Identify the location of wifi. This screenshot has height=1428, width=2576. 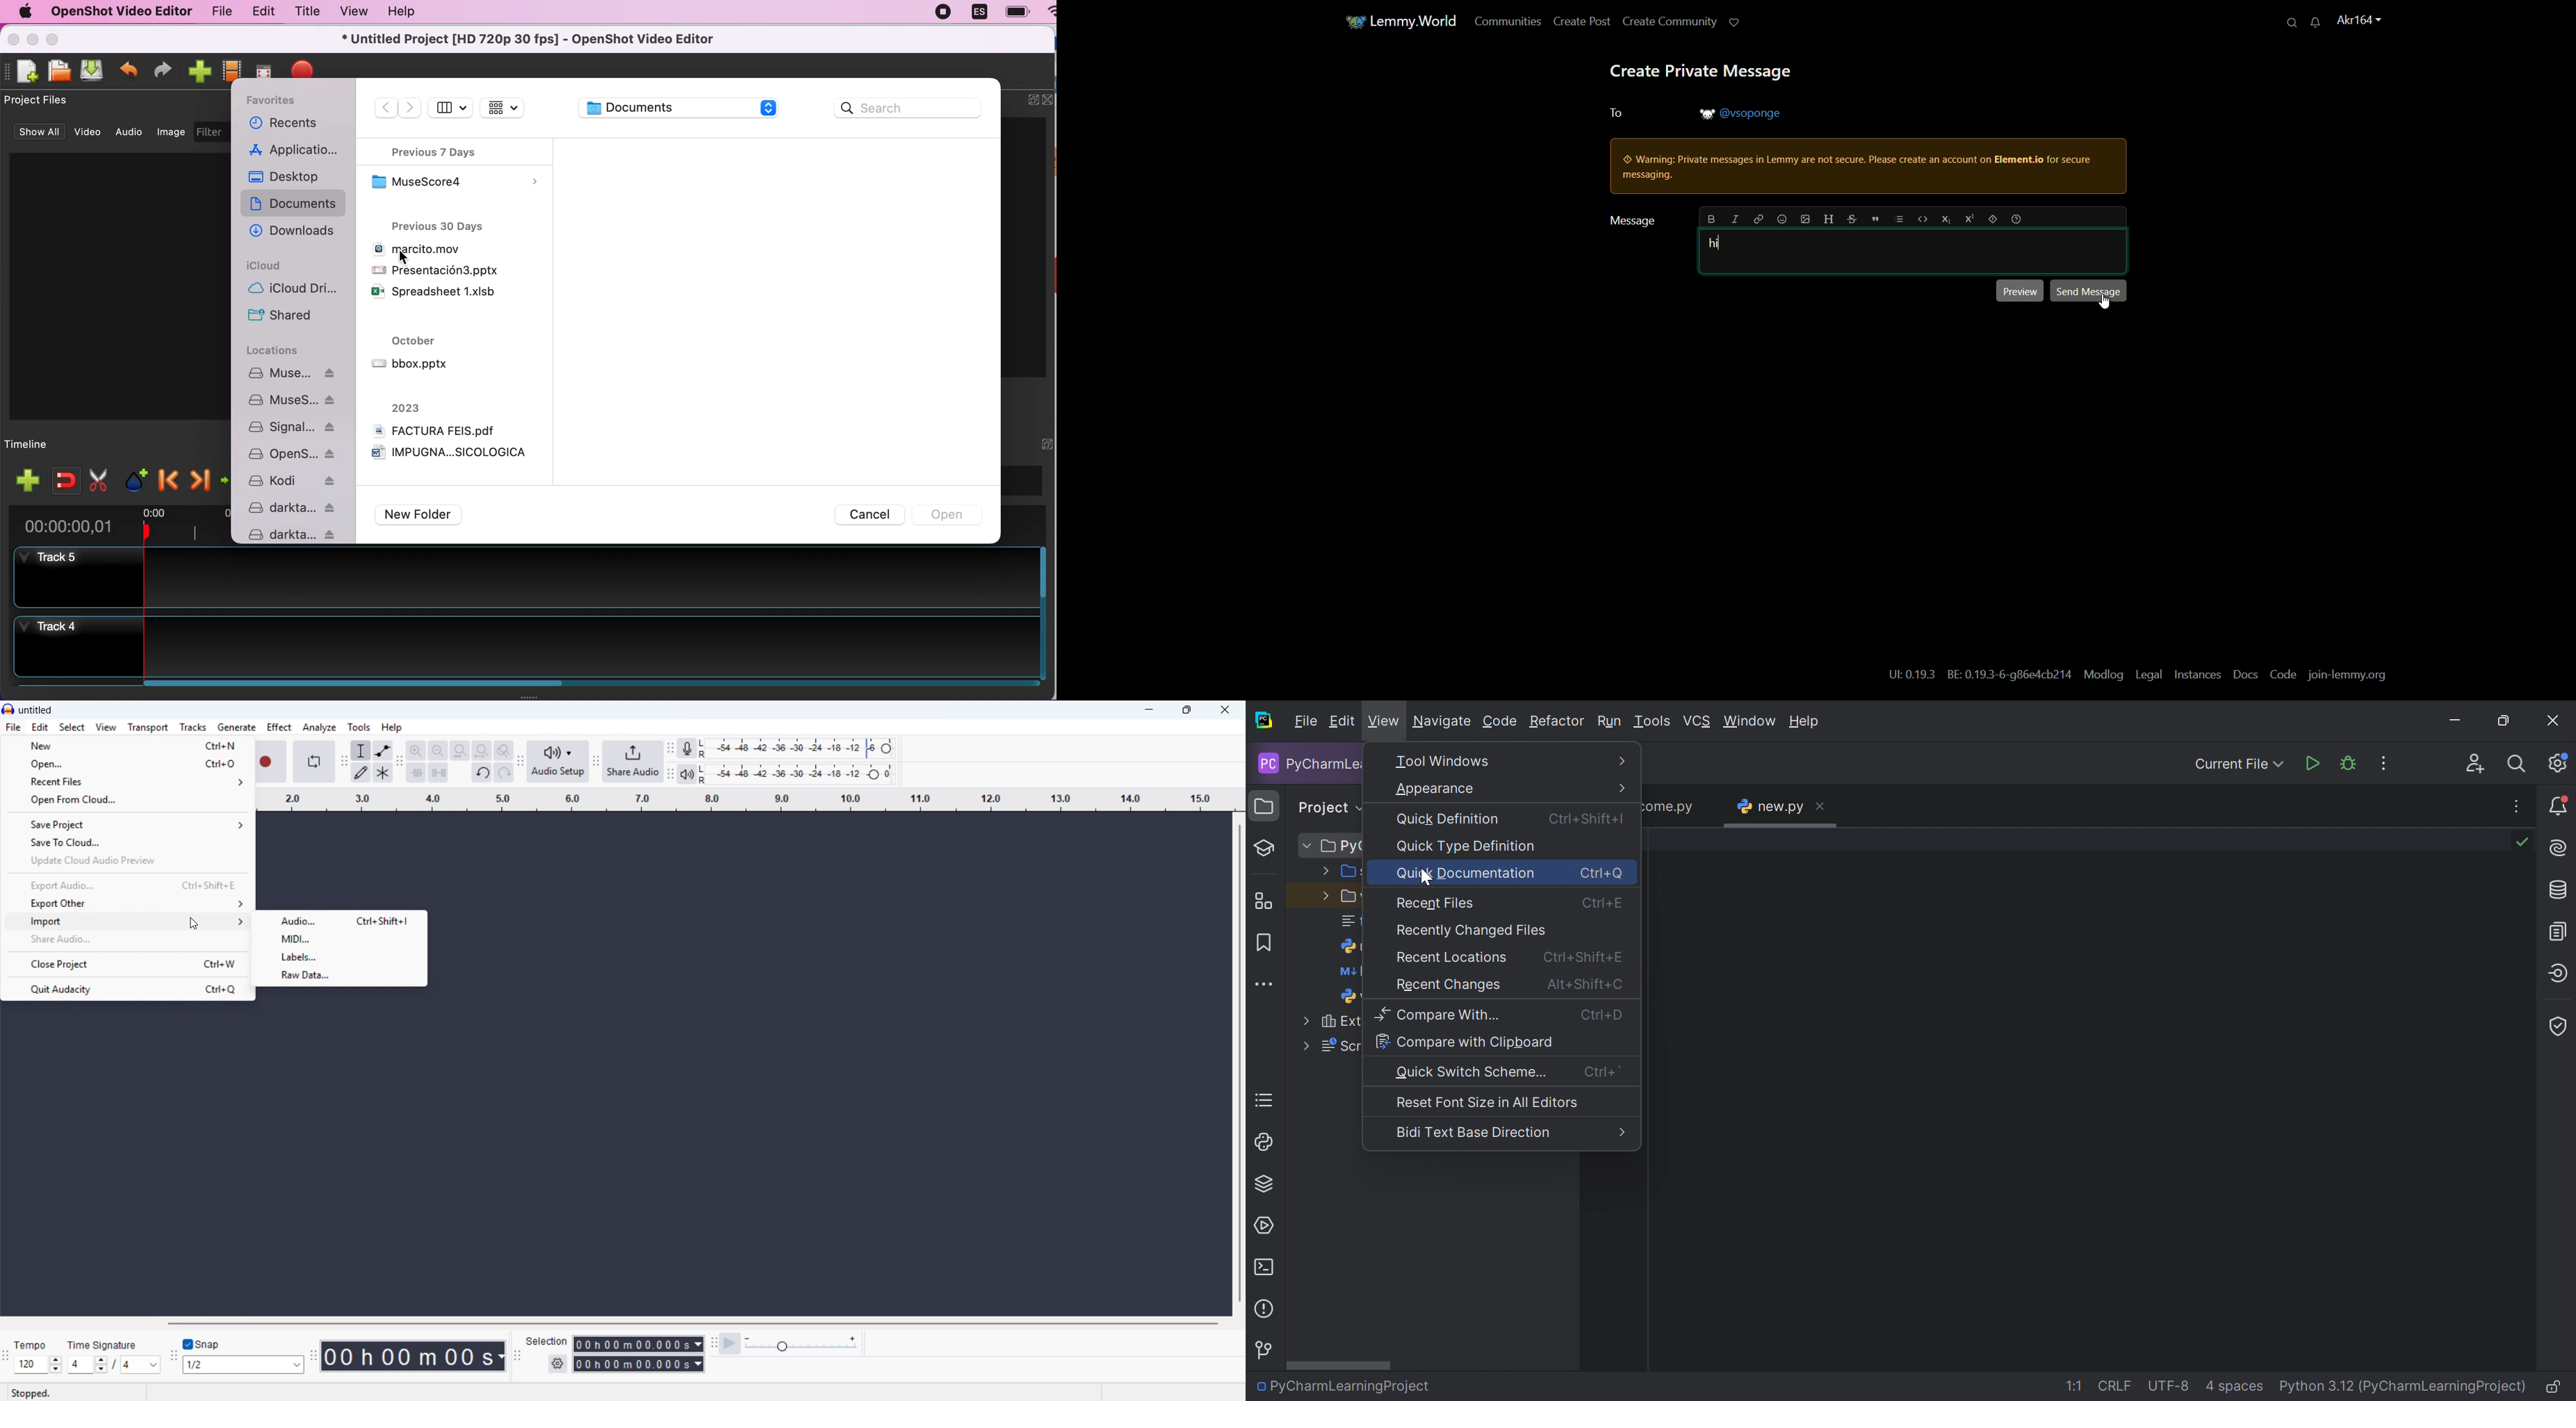
(1048, 16).